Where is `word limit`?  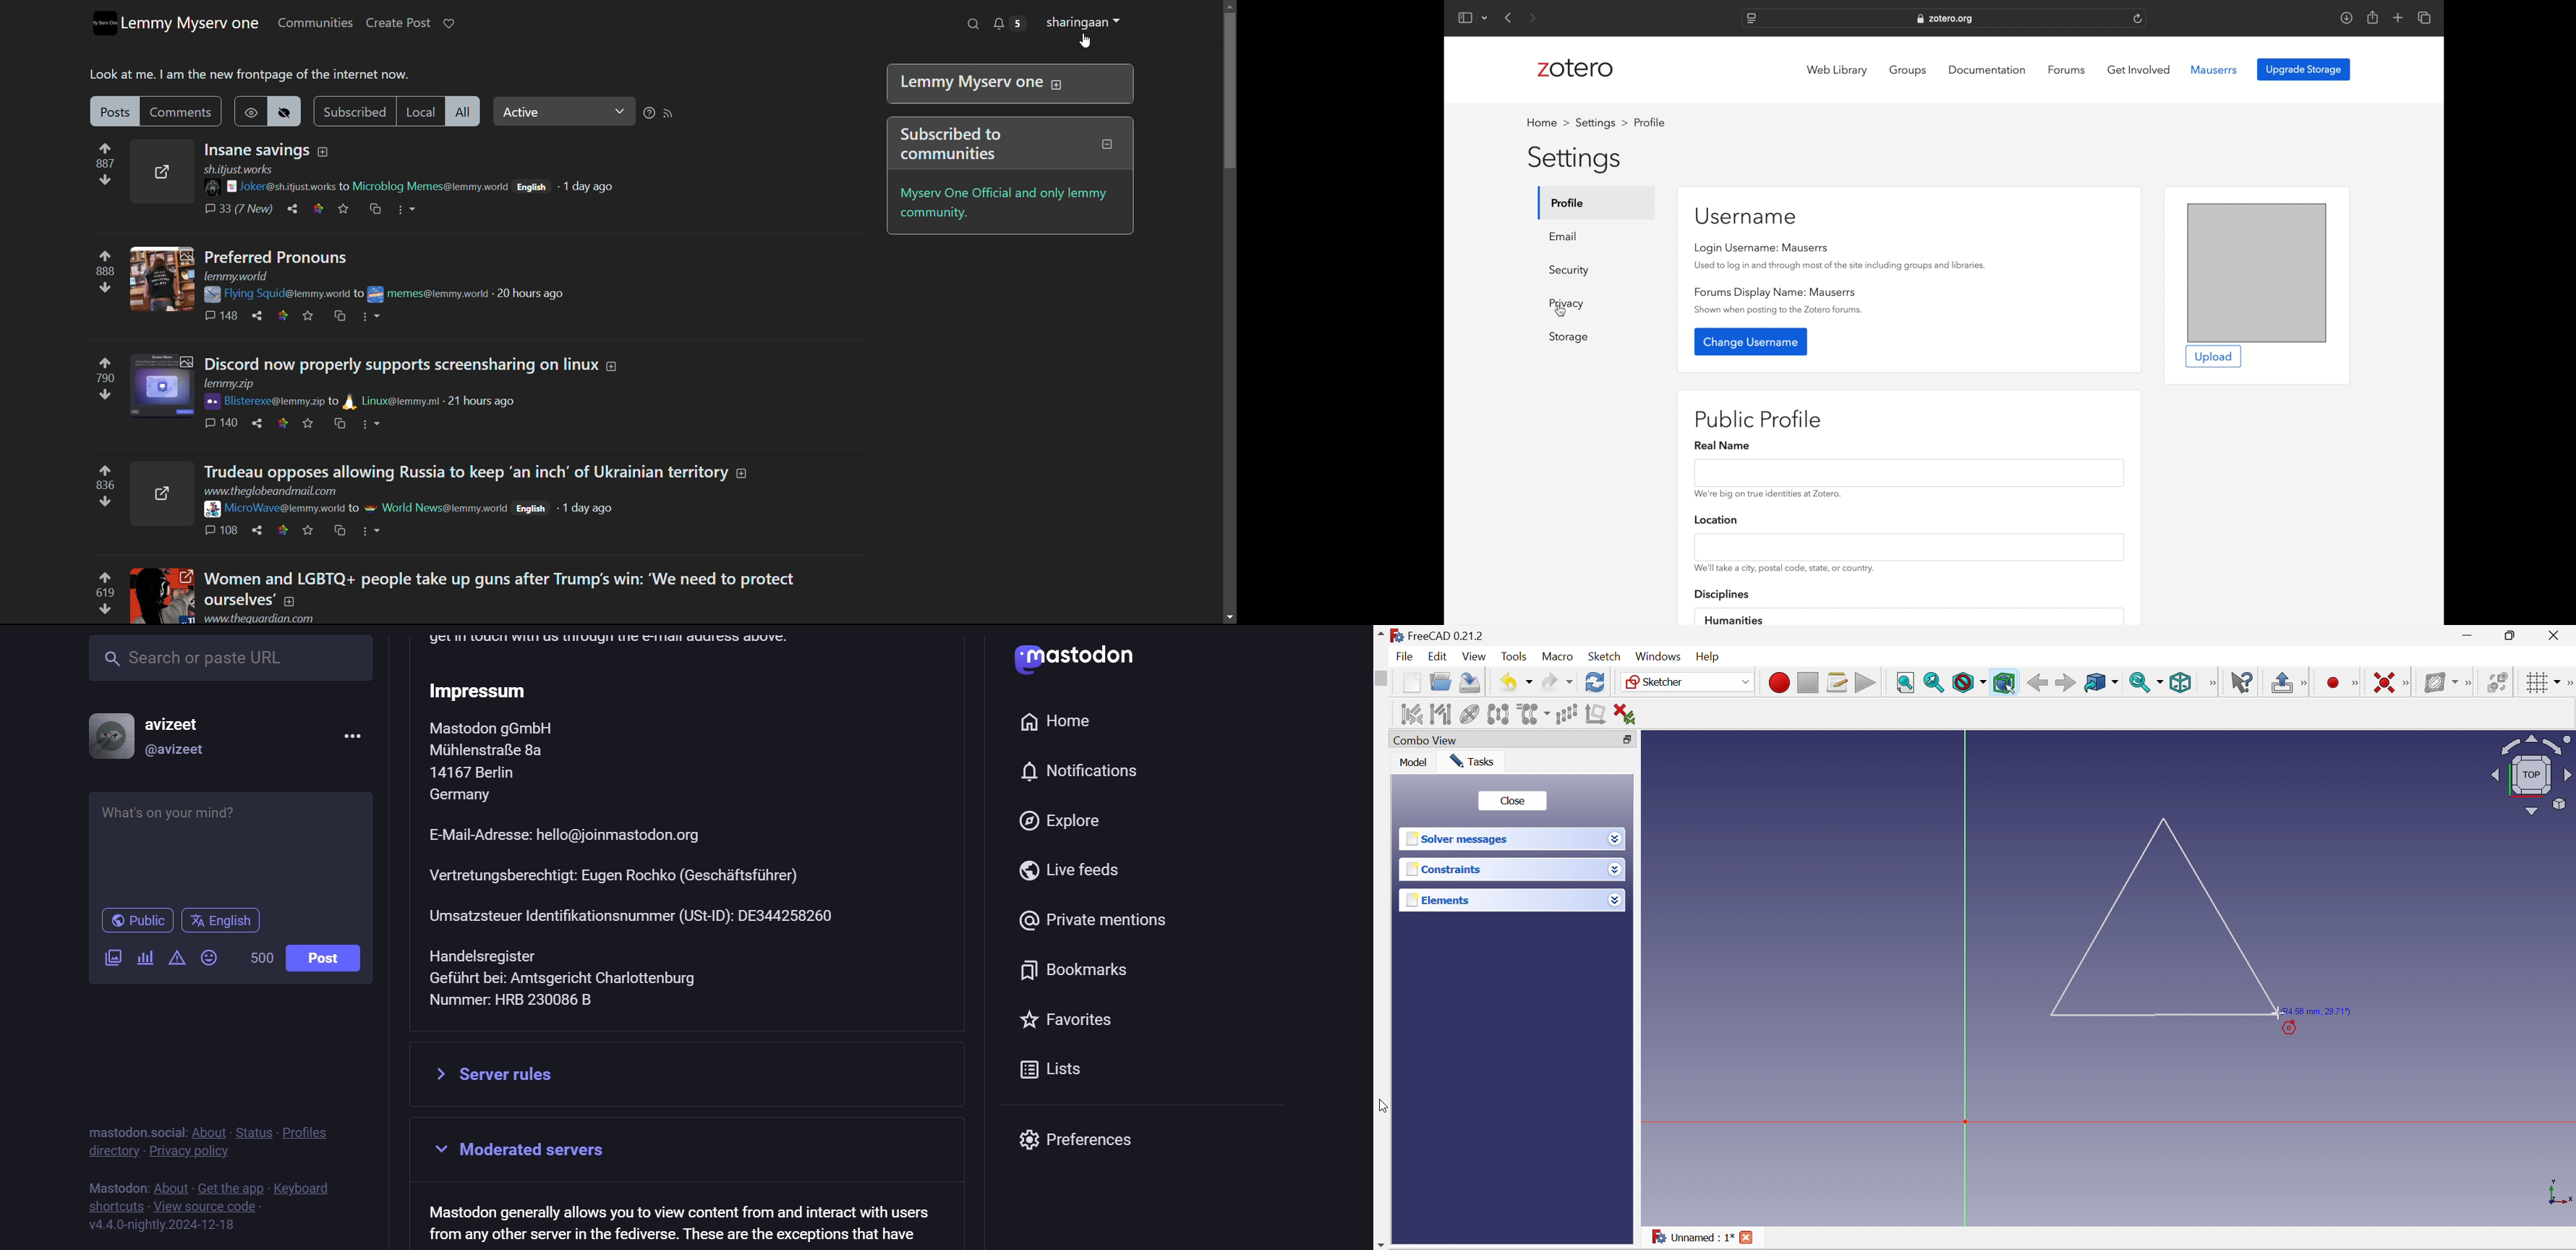
word limit is located at coordinates (259, 960).